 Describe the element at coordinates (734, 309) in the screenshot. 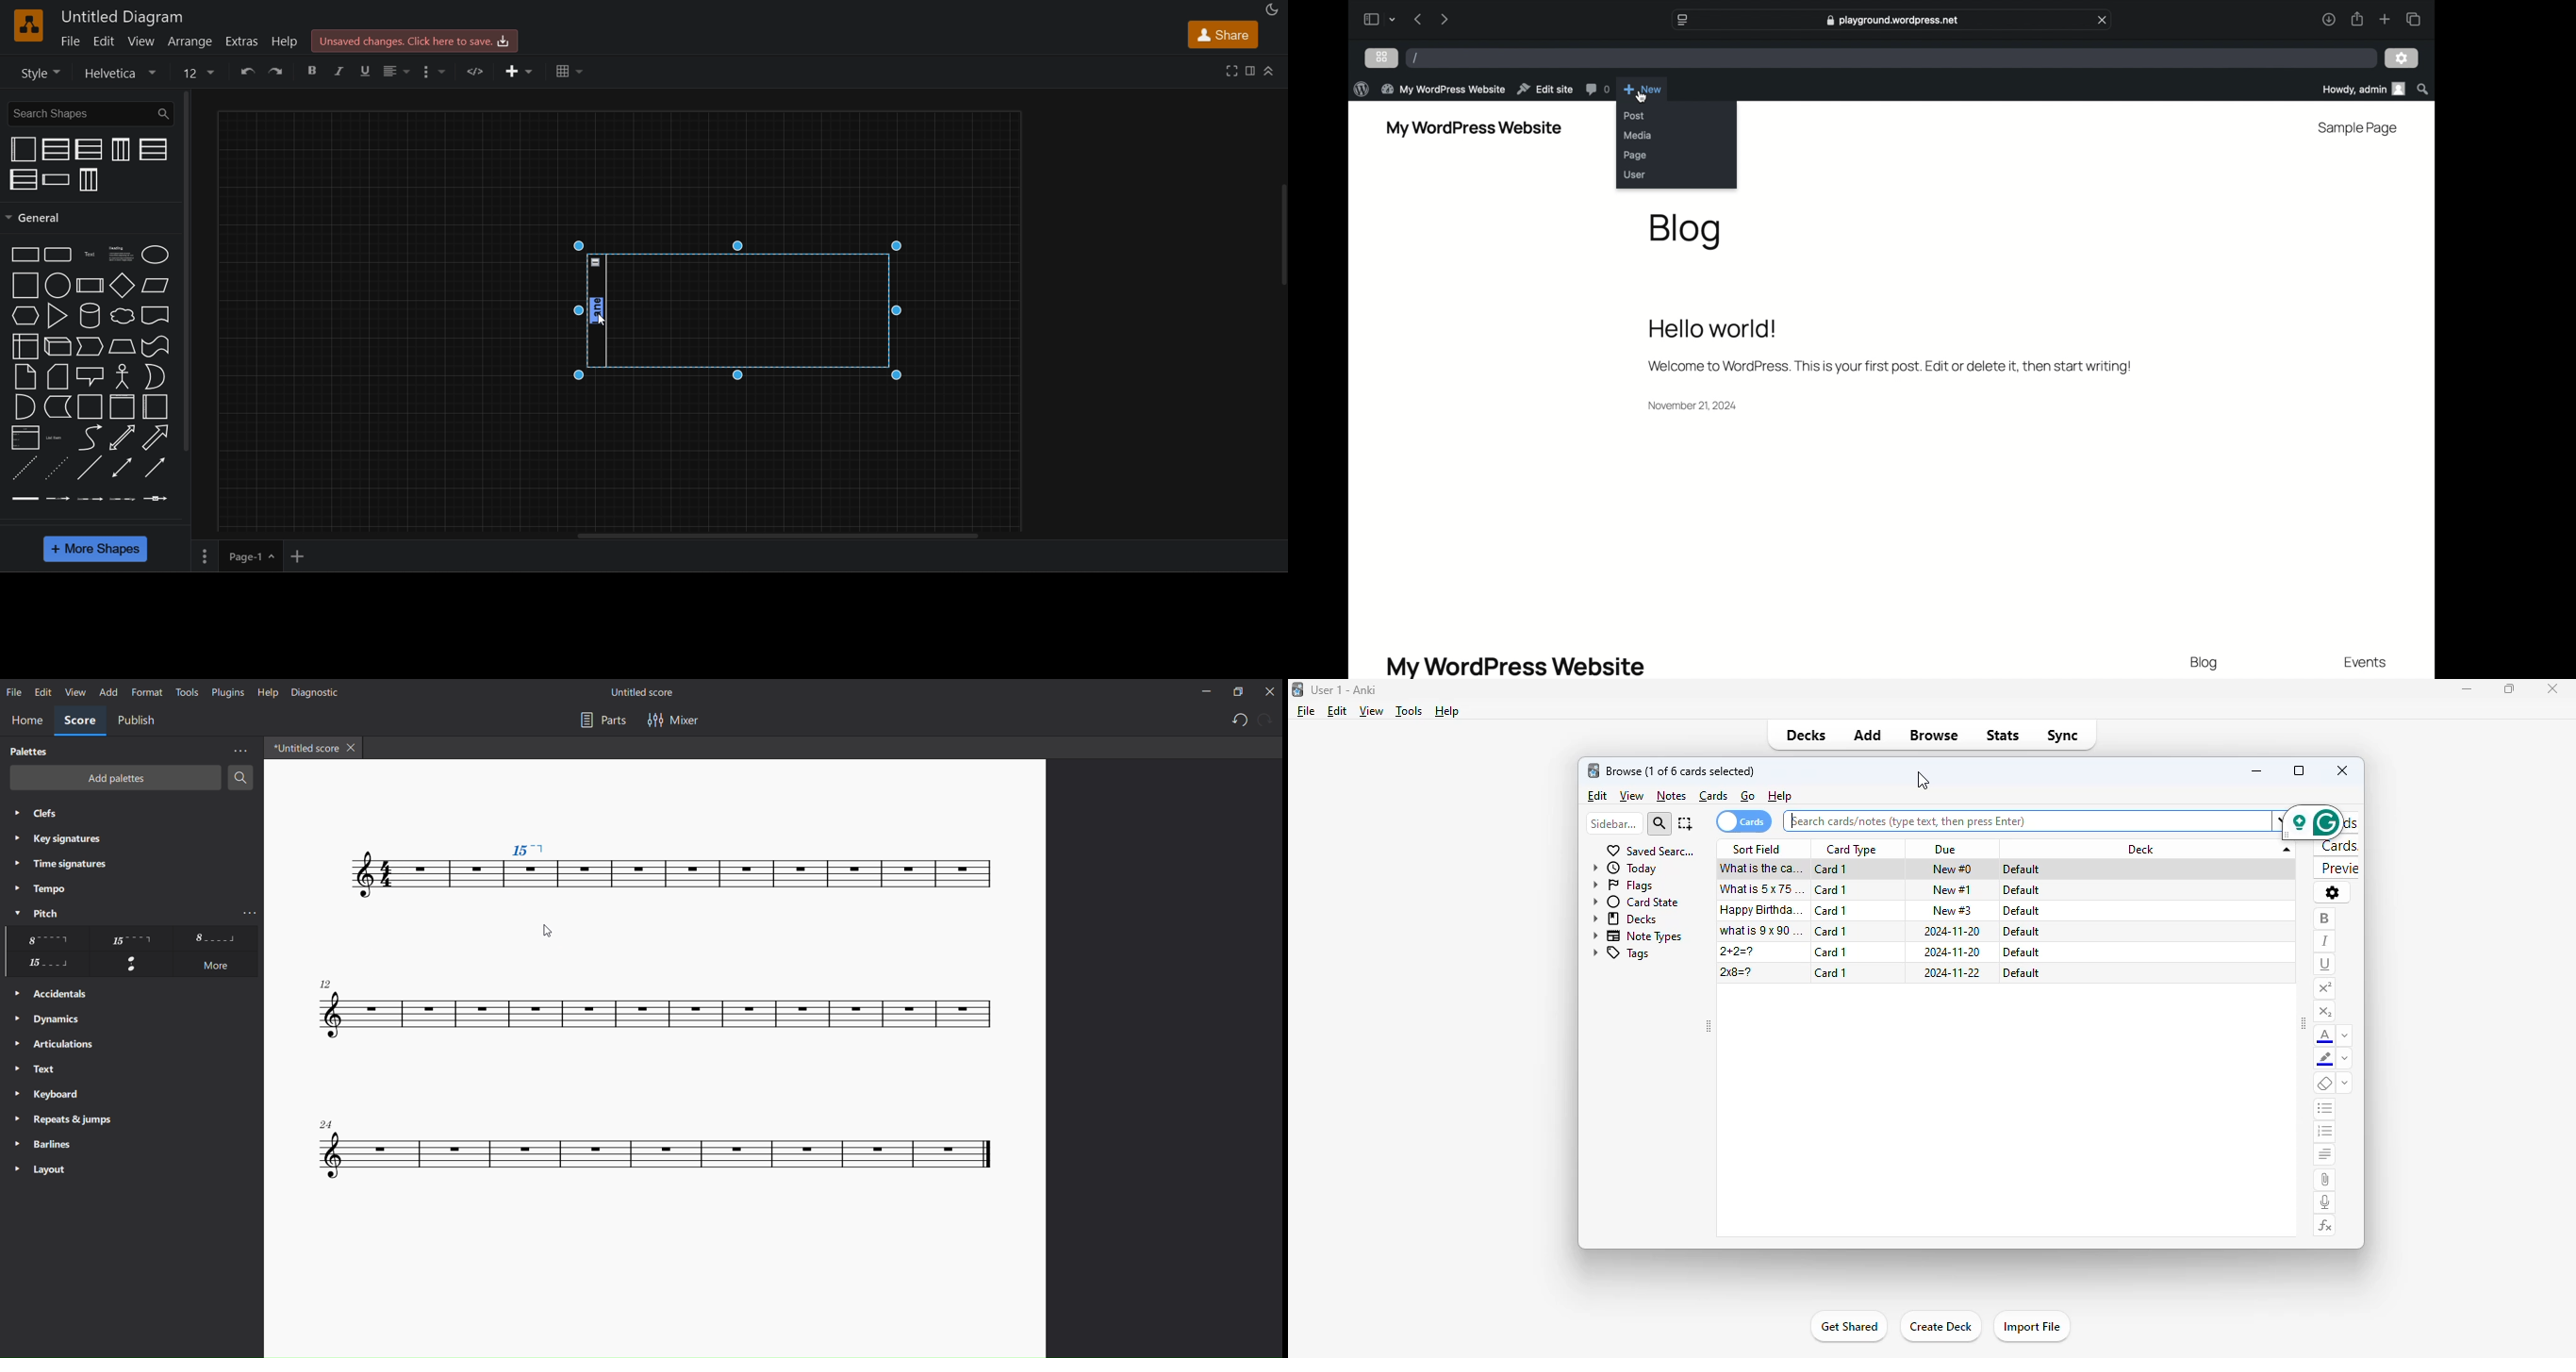

I see `horizontal swim lane` at that location.